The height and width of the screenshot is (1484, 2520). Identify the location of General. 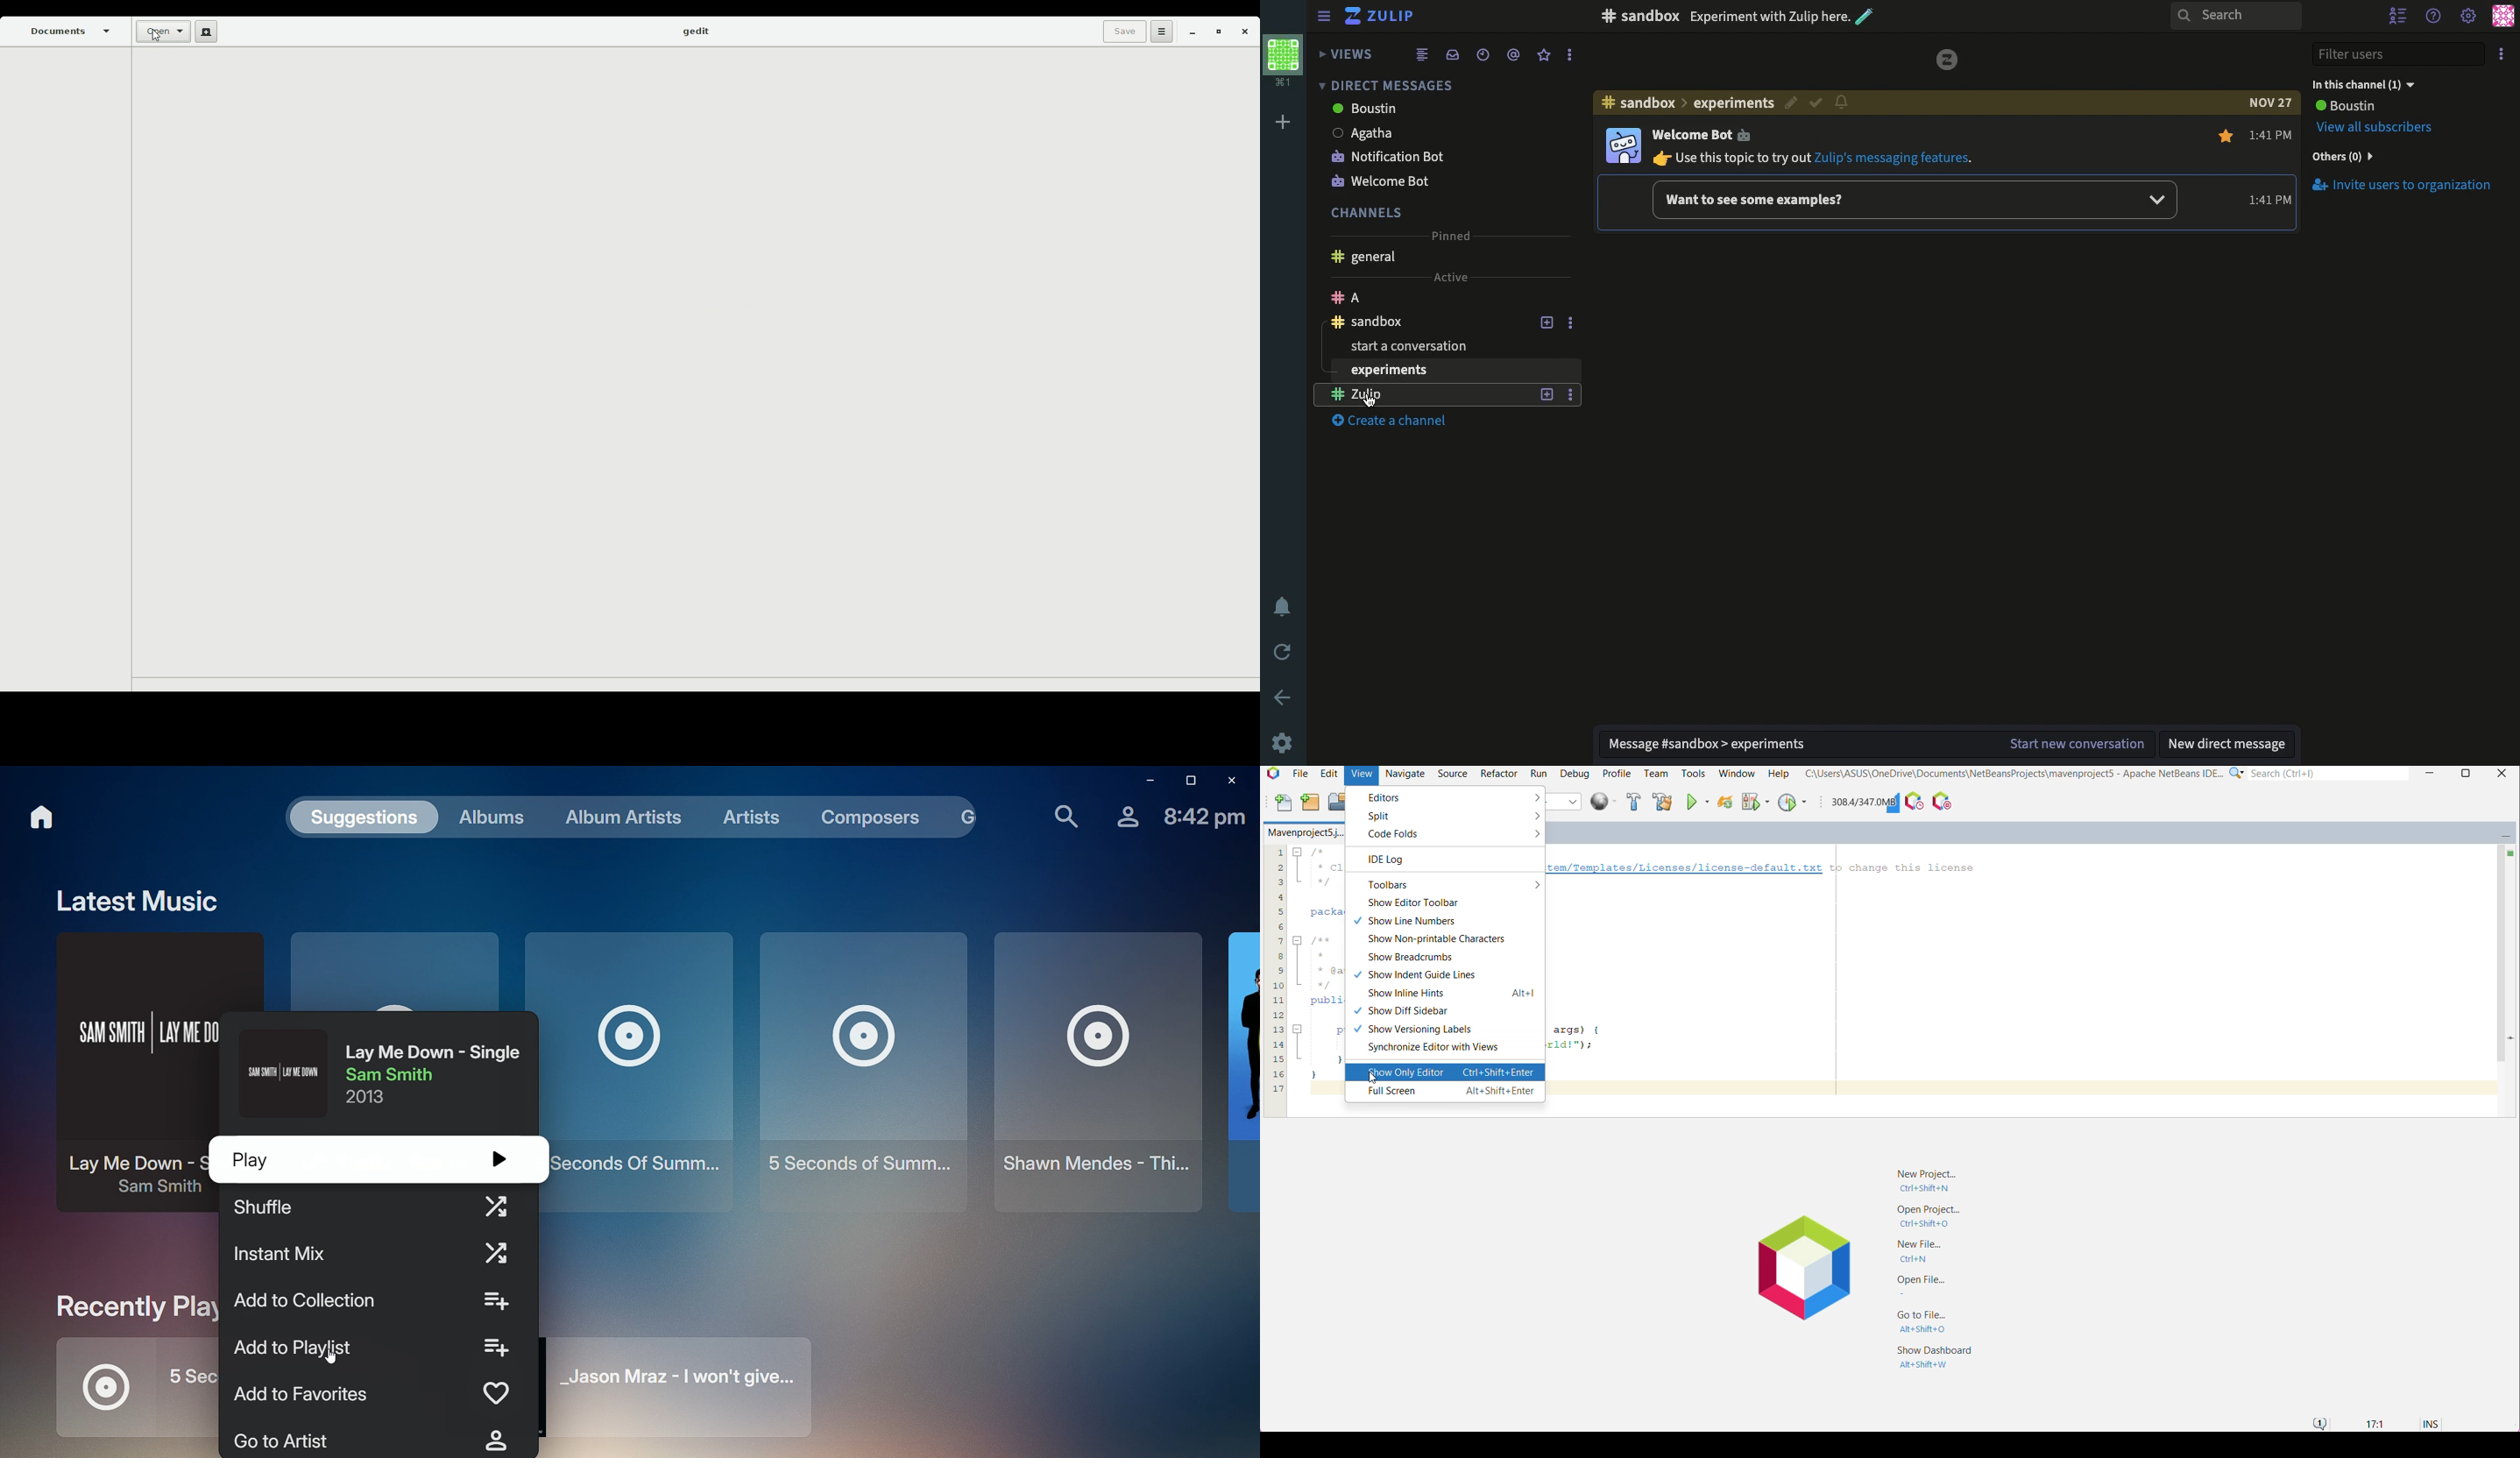
(1363, 258).